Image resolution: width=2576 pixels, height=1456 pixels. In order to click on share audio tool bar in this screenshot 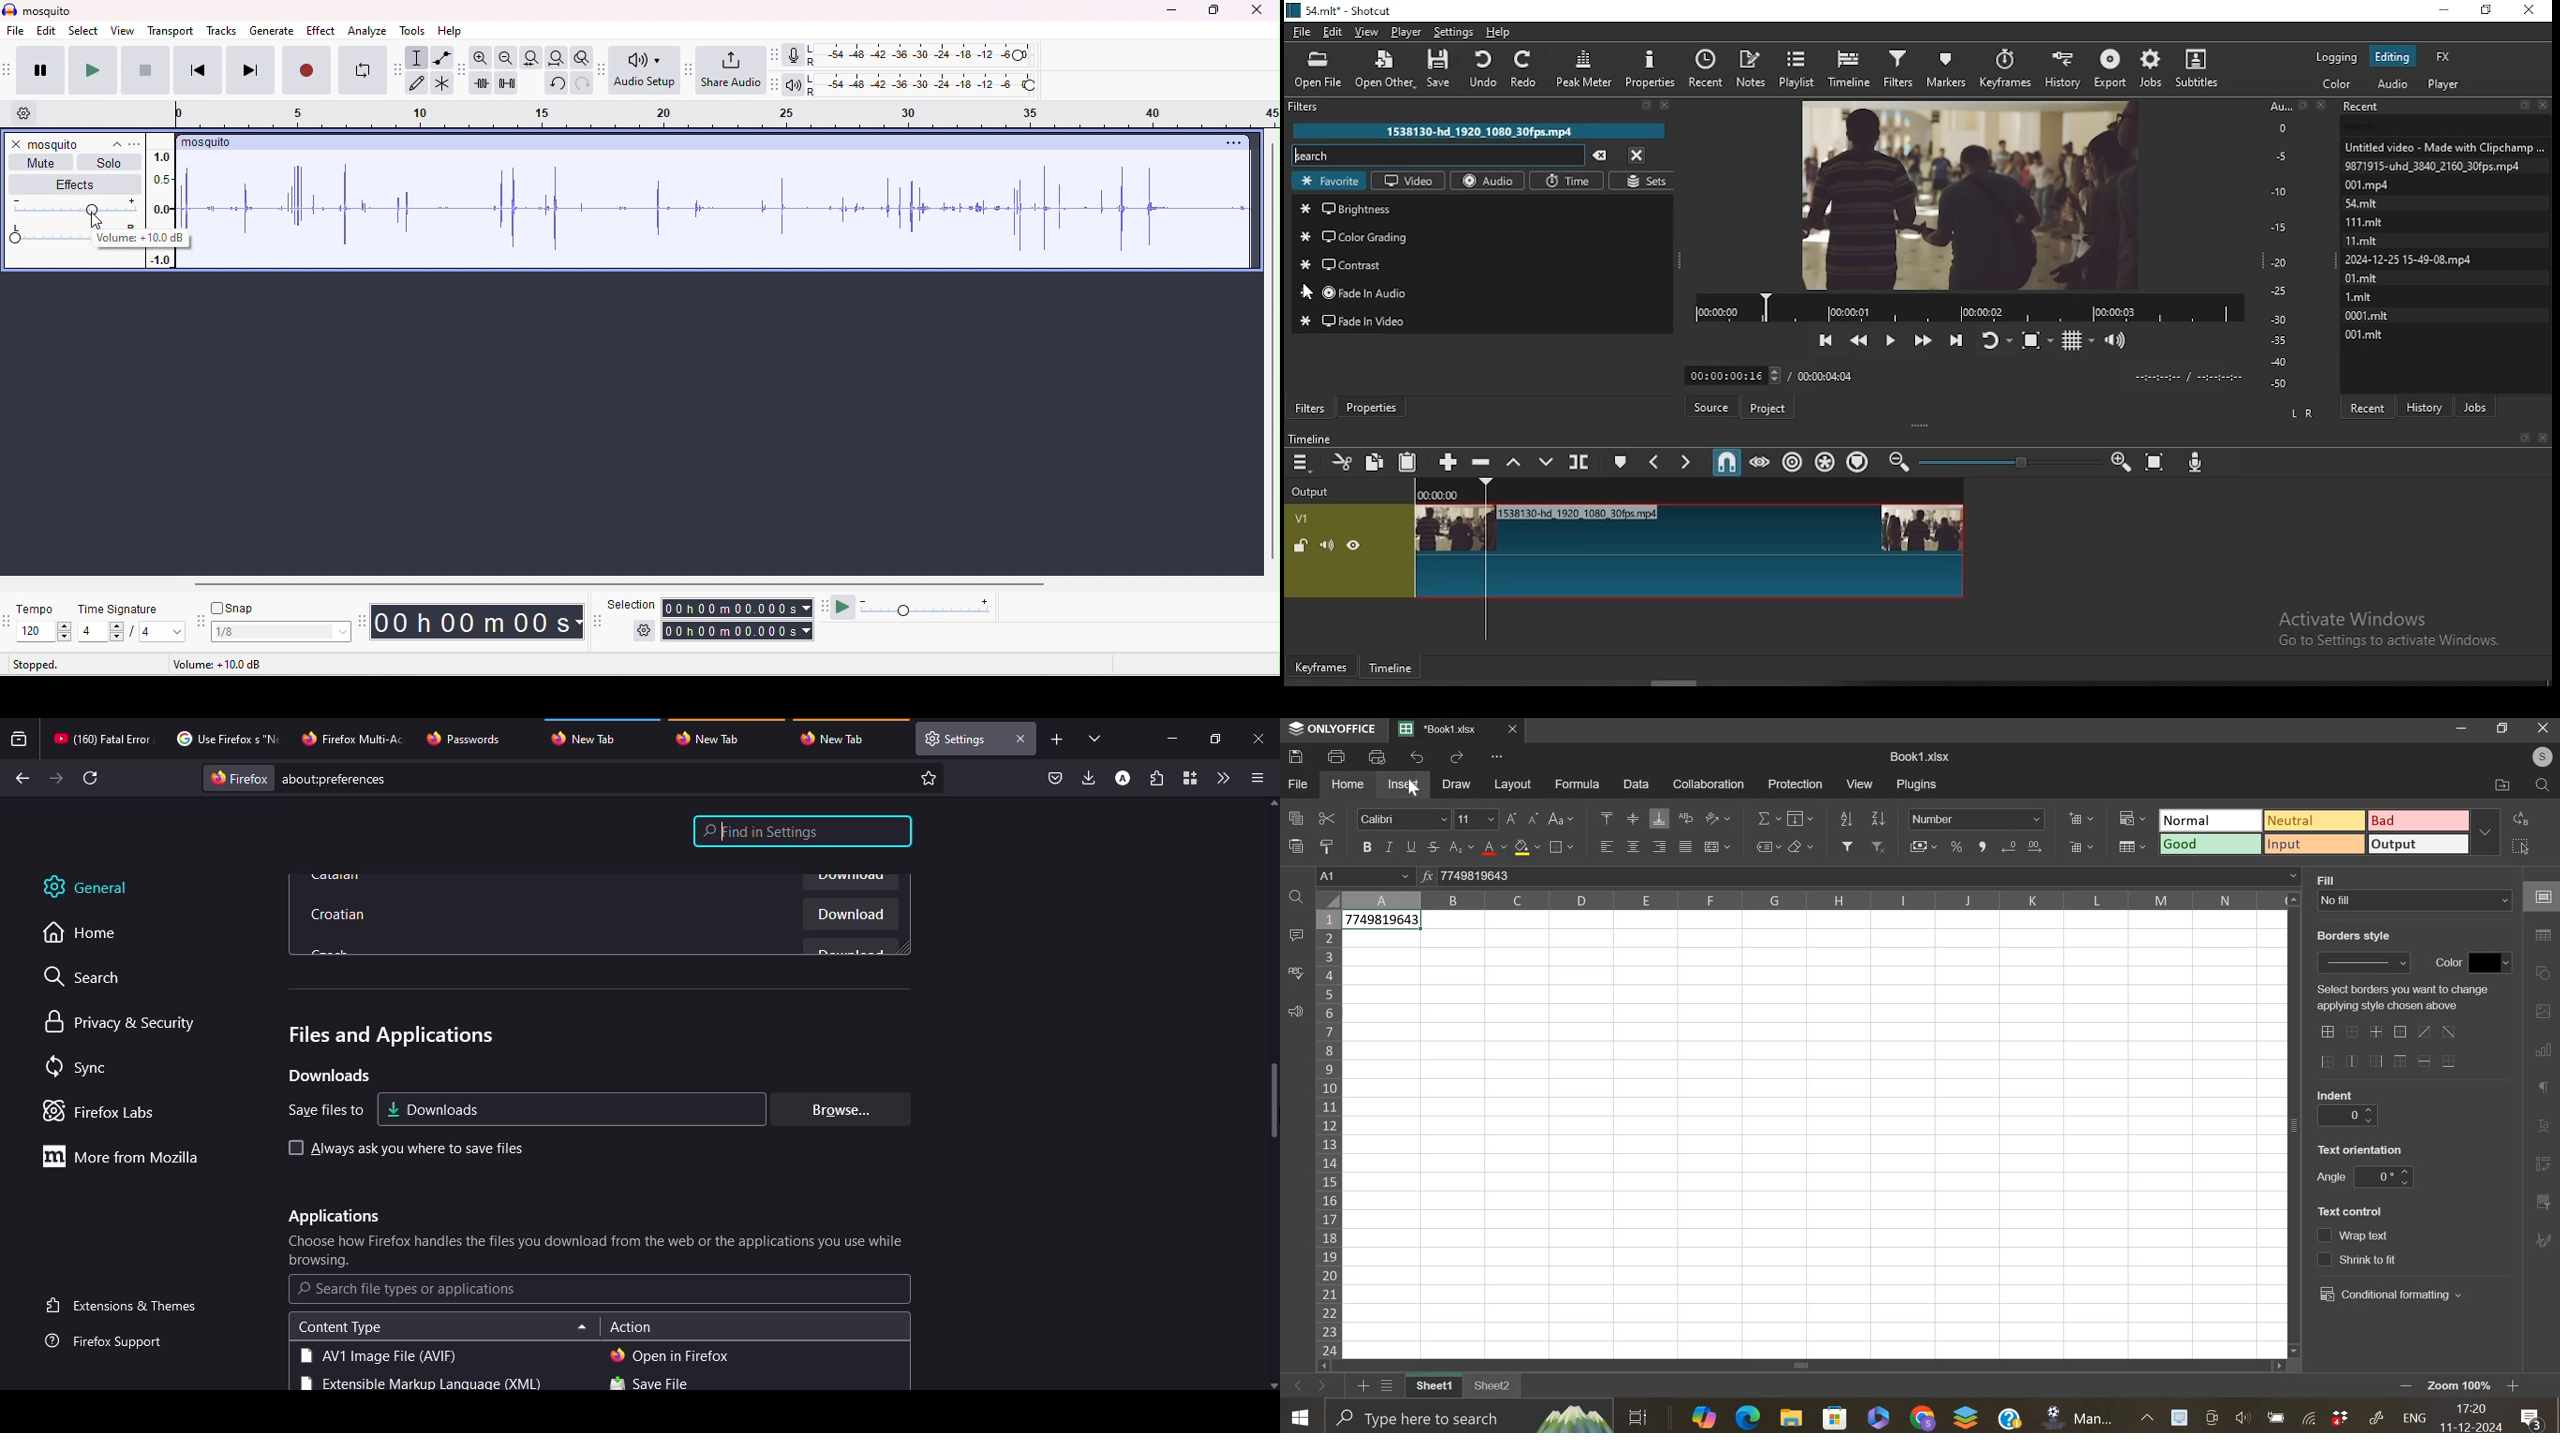, I will do `click(688, 69)`.